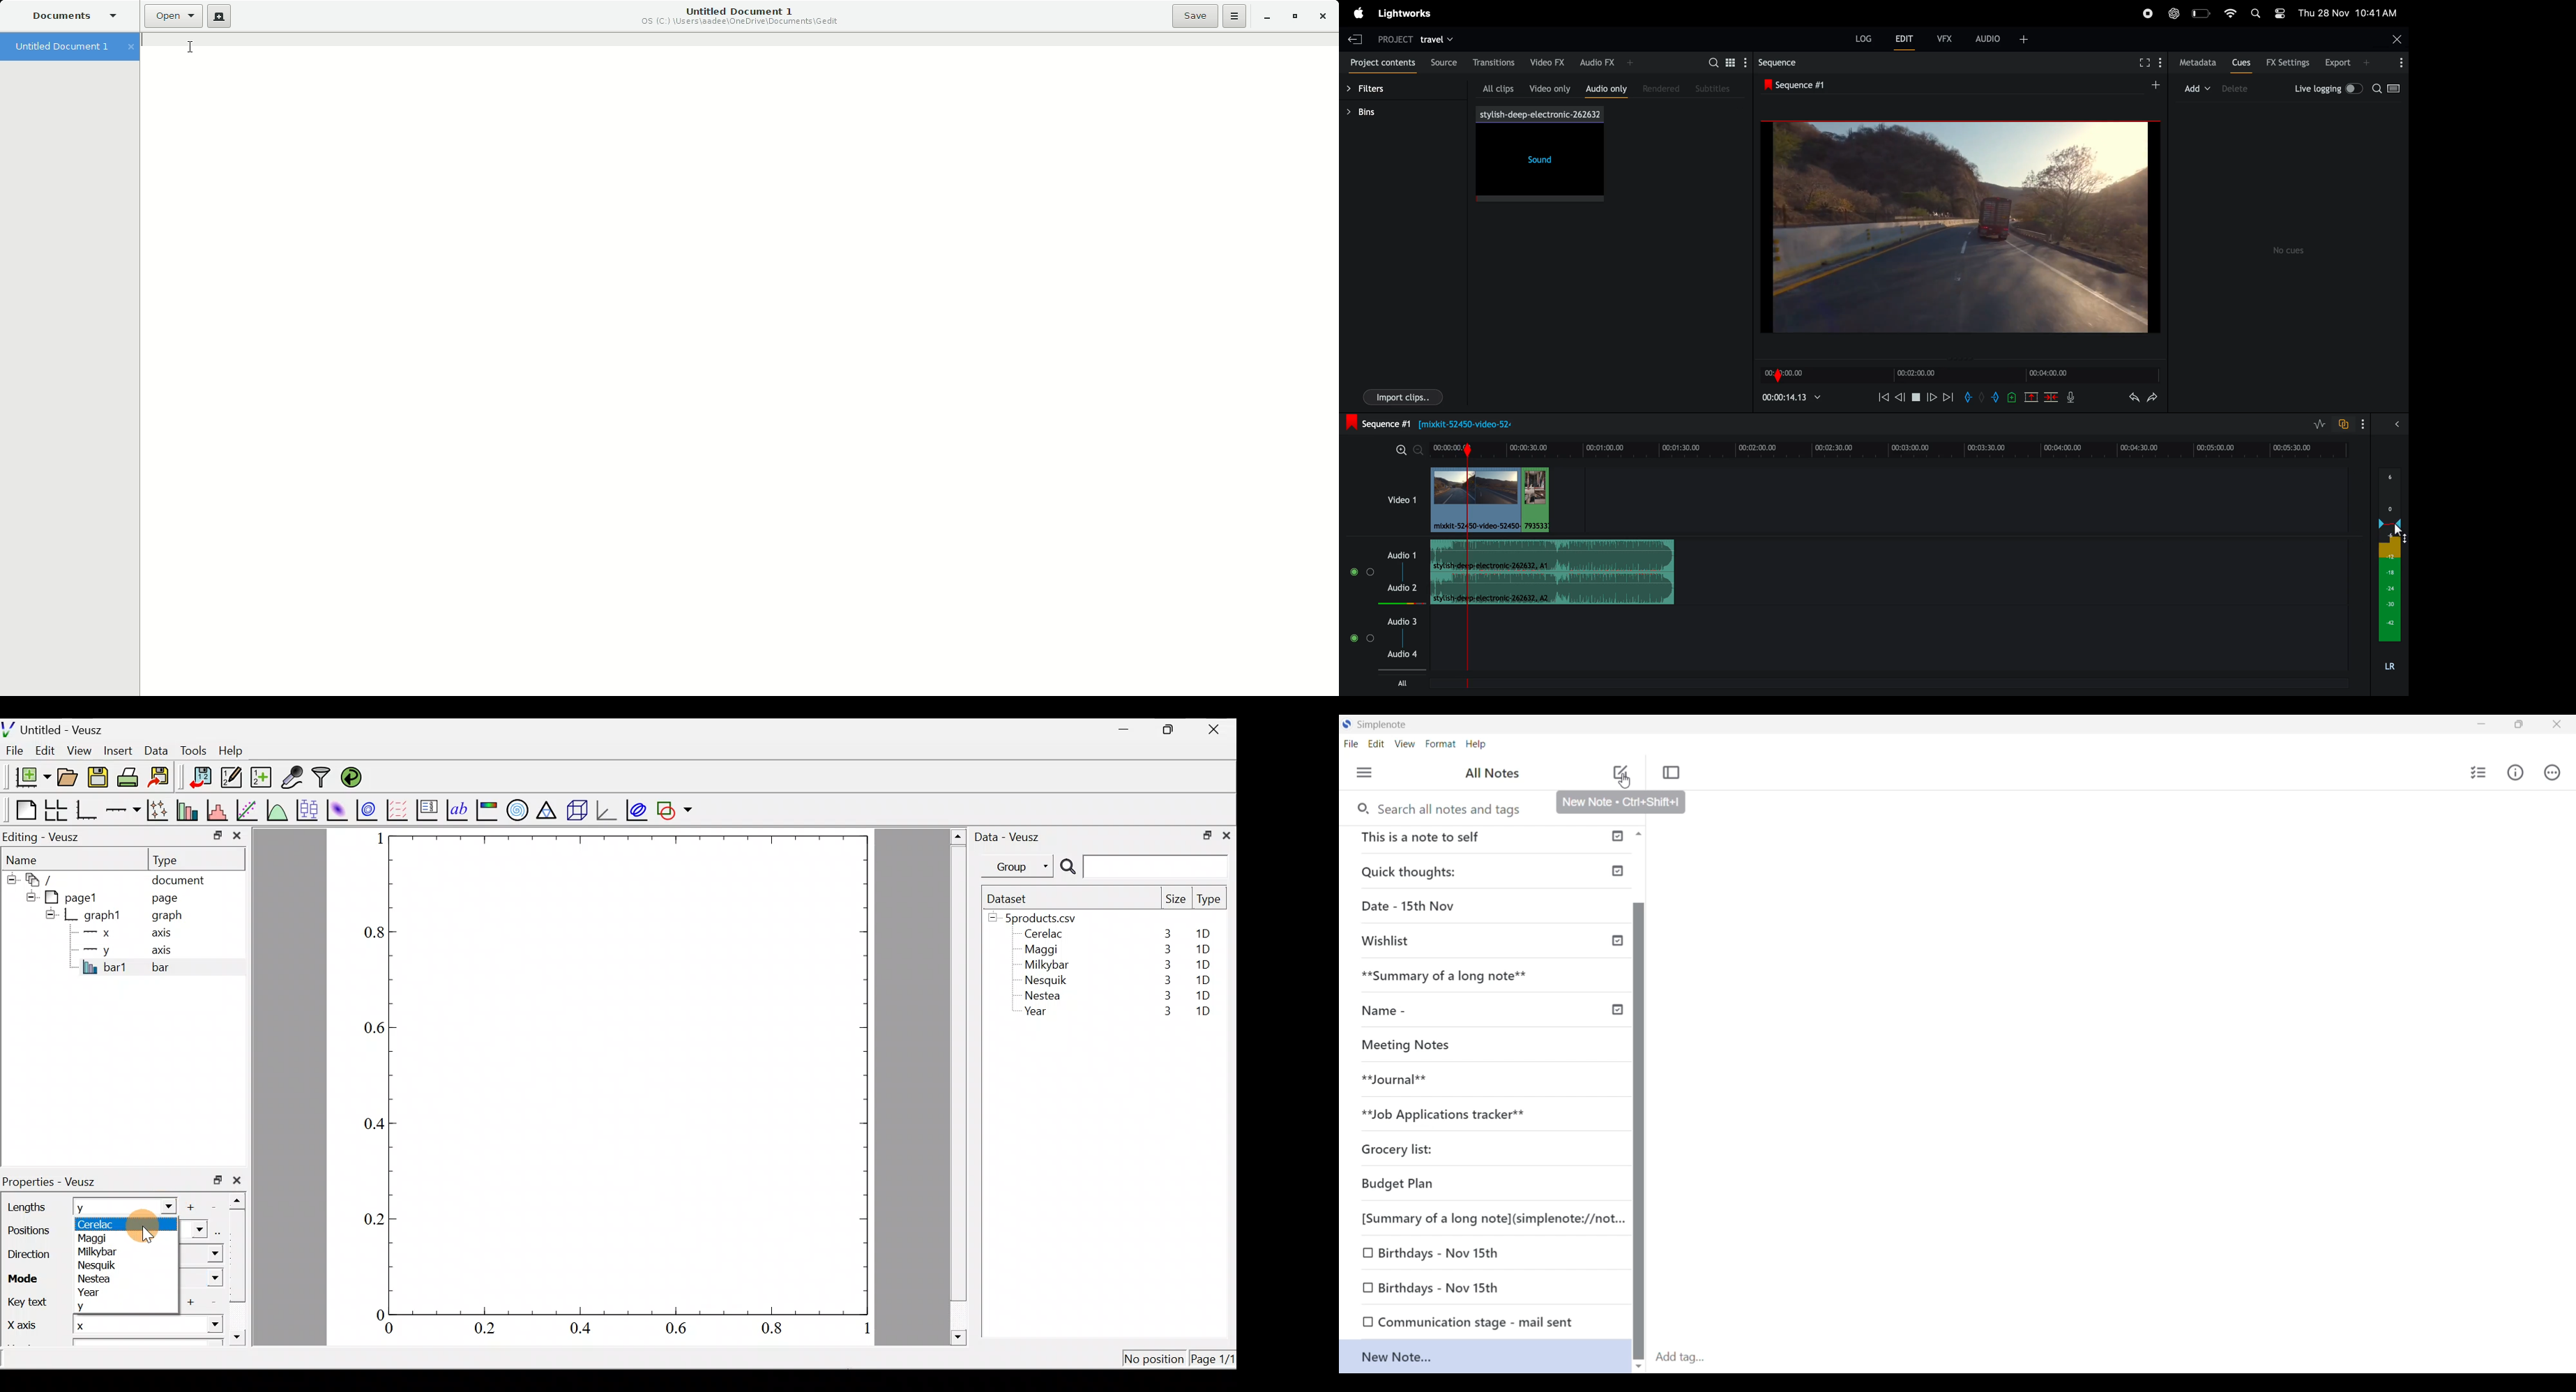 The width and height of the screenshot is (2576, 1400). I want to click on Add an axis to the plot, so click(126, 810).